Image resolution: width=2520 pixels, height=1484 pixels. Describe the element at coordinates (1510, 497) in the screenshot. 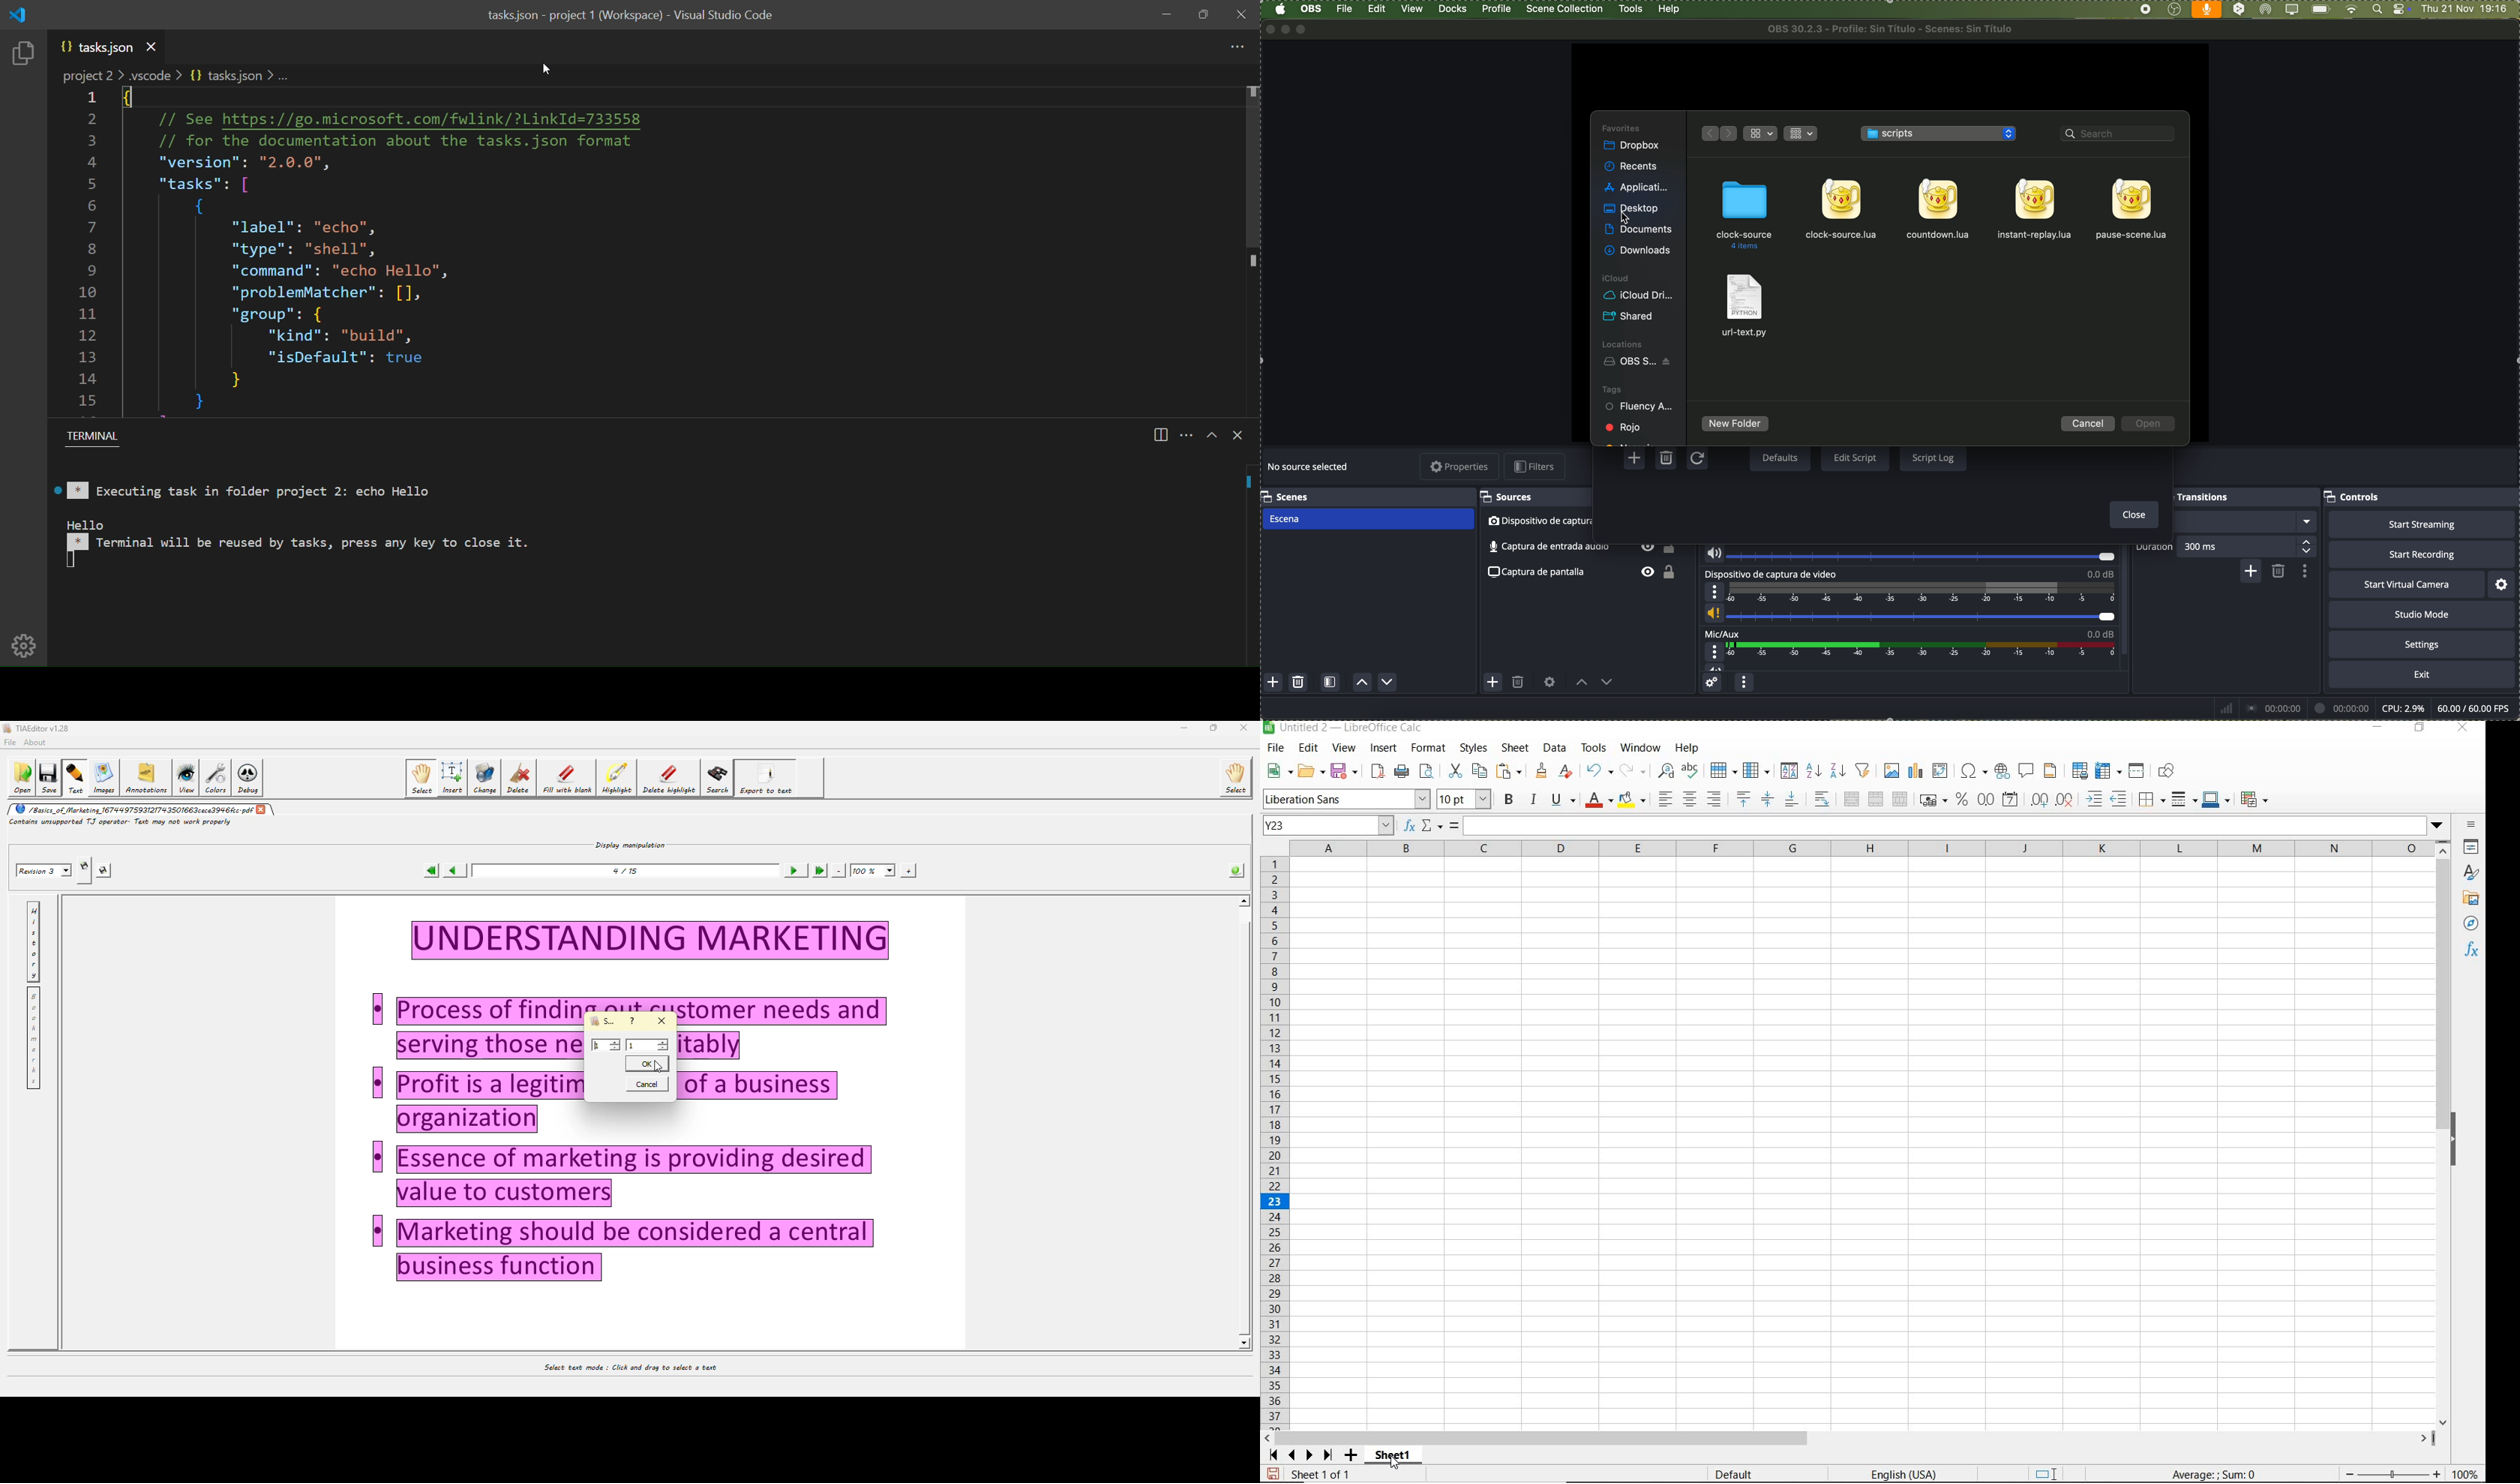

I see `sources` at that location.